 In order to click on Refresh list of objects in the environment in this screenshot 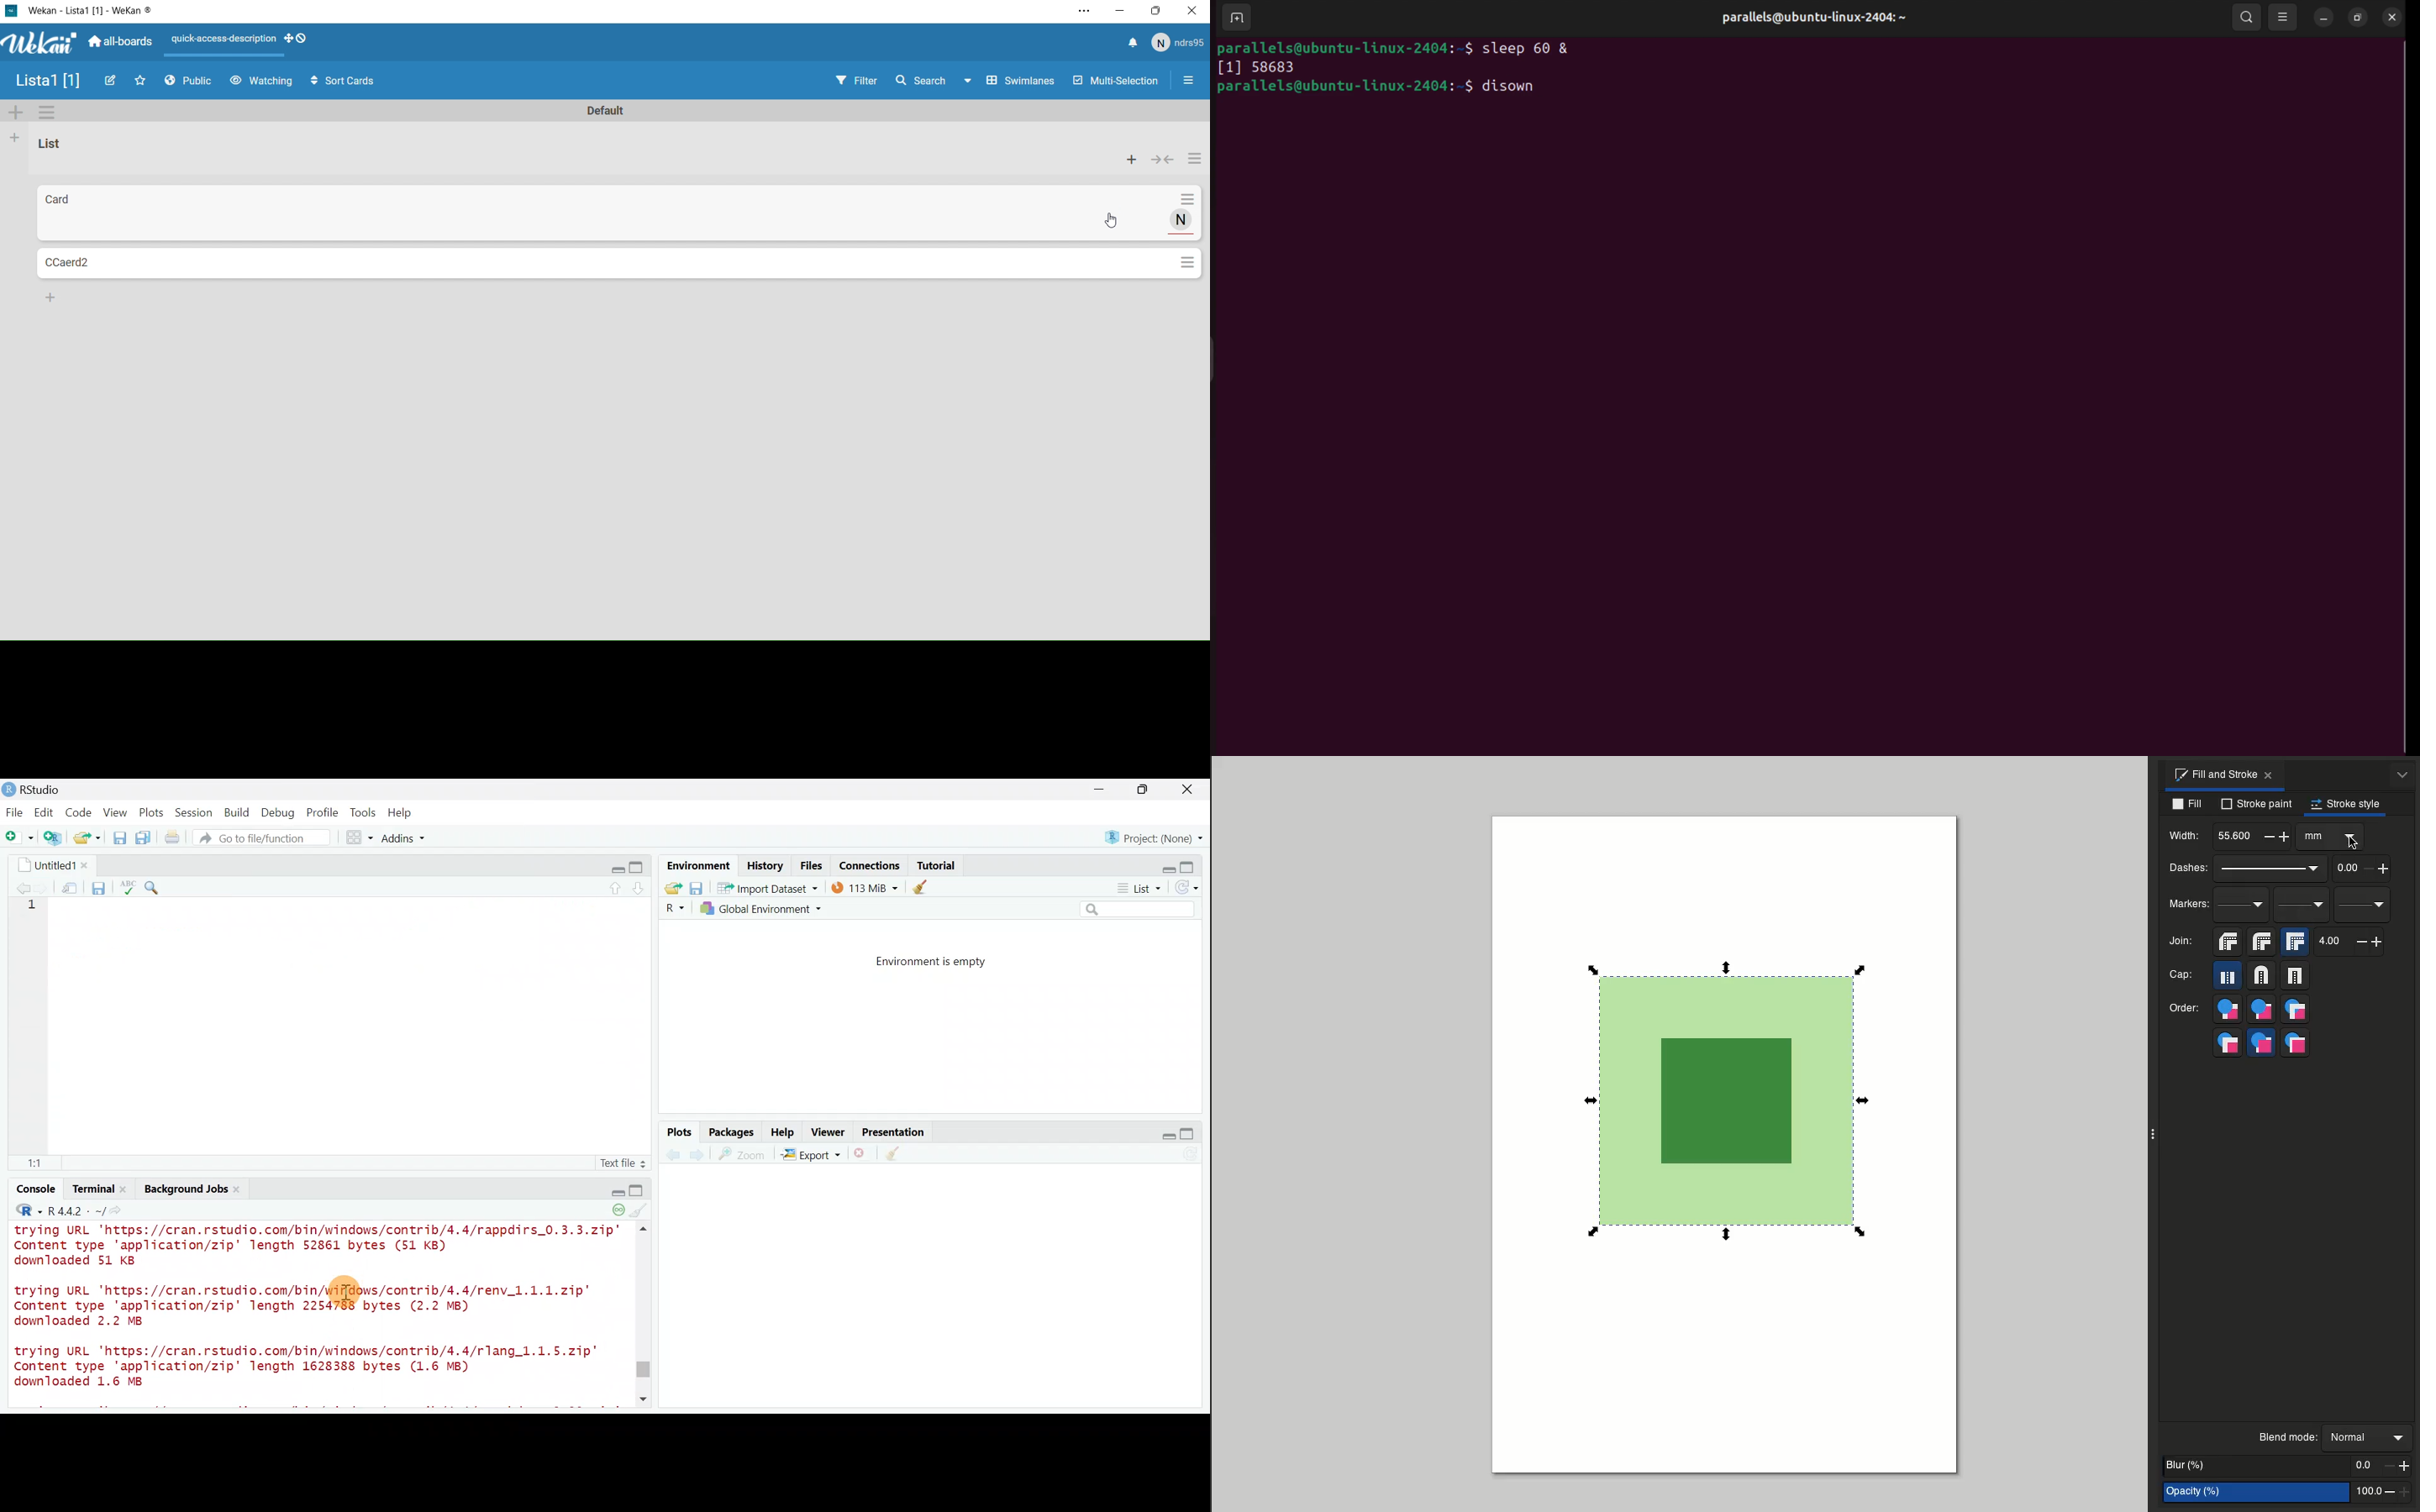, I will do `click(1191, 889)`.